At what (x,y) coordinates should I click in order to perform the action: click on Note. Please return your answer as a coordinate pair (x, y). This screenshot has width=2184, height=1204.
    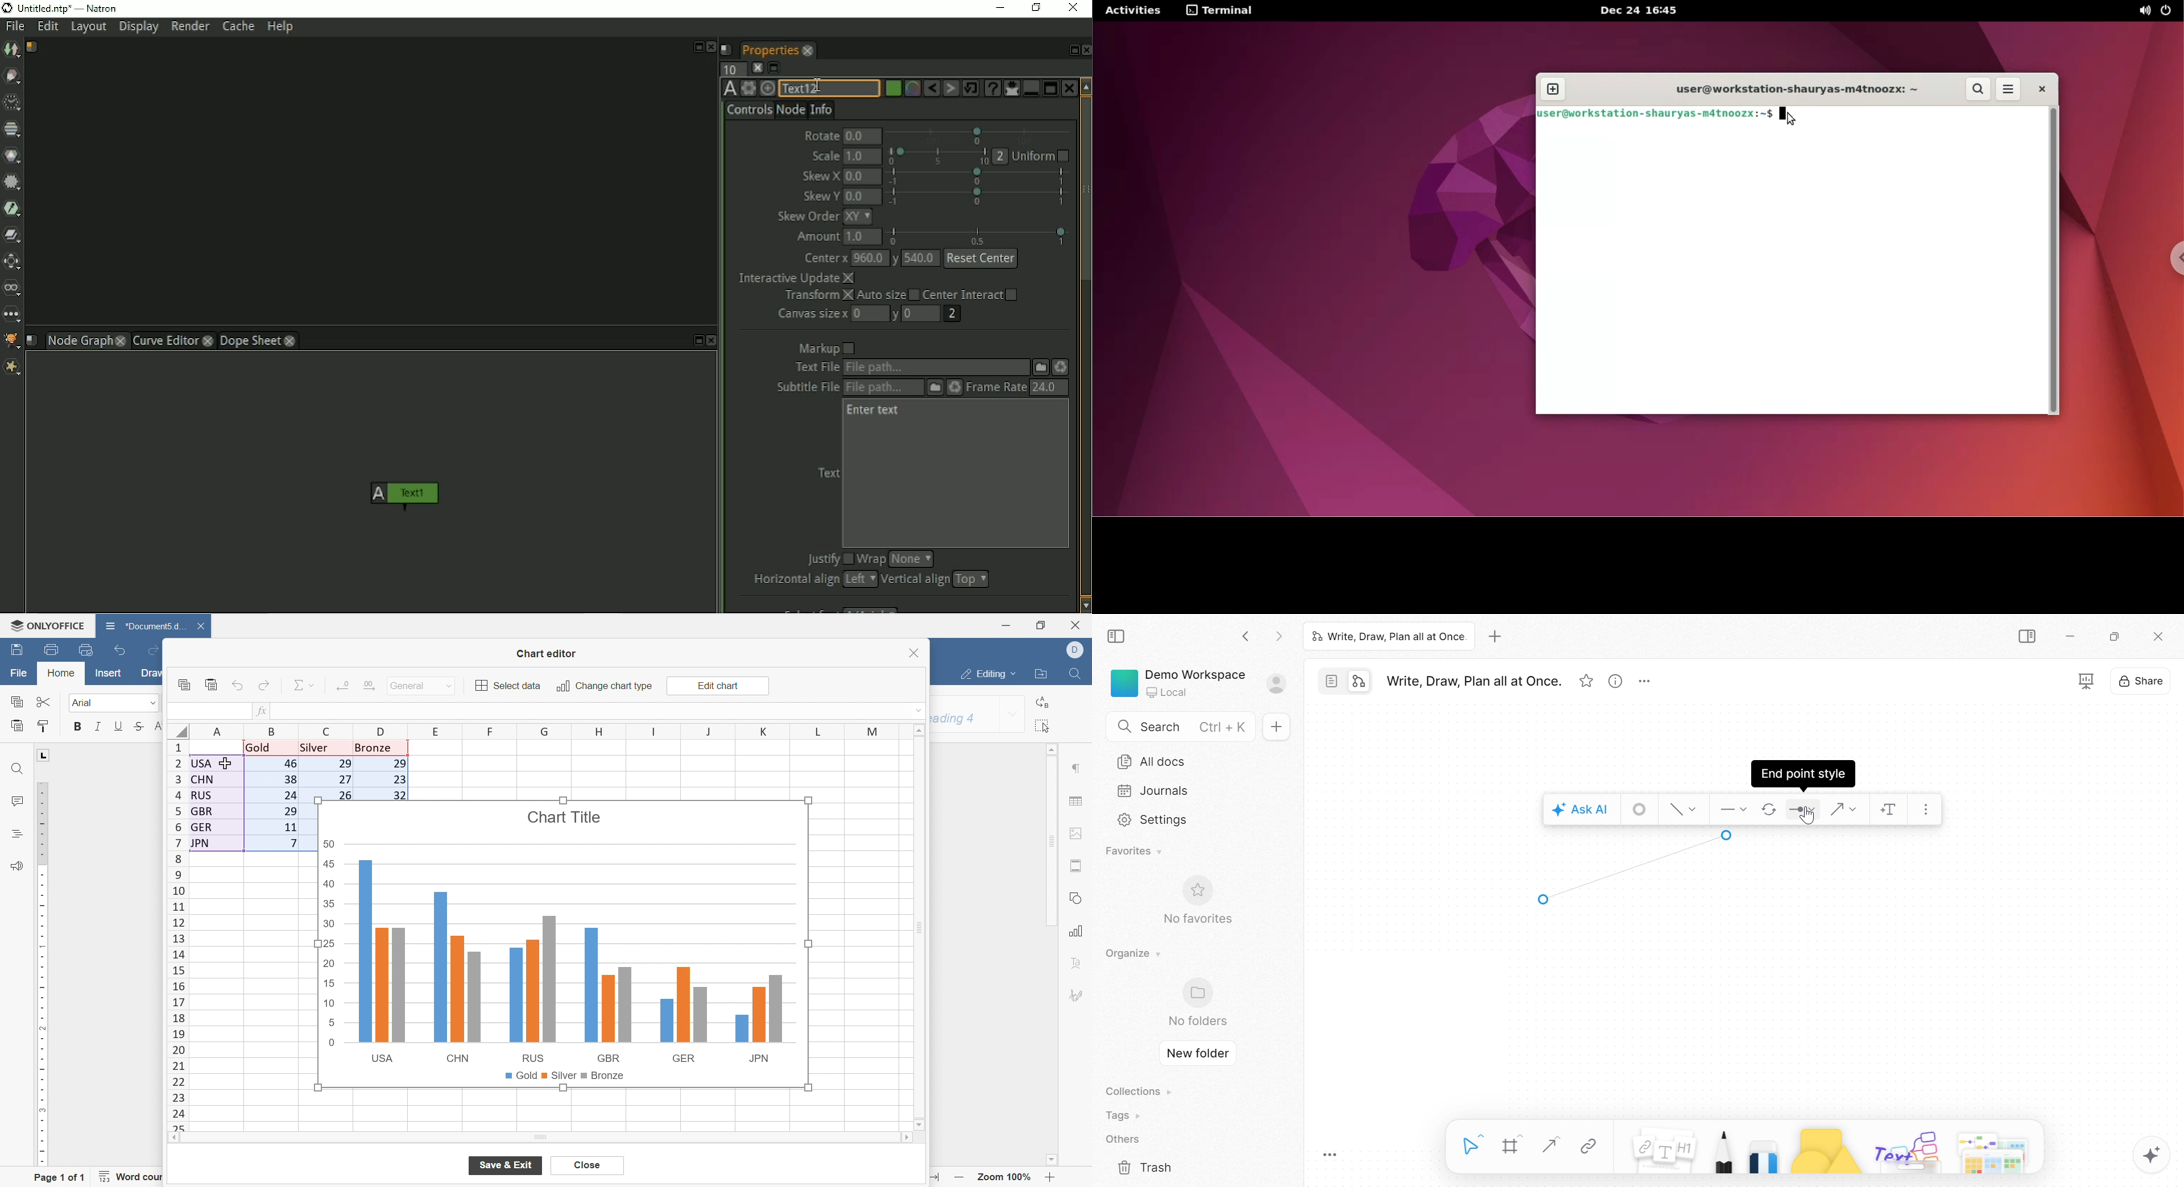
    Looking at the image, I should click on (1662, 1153).